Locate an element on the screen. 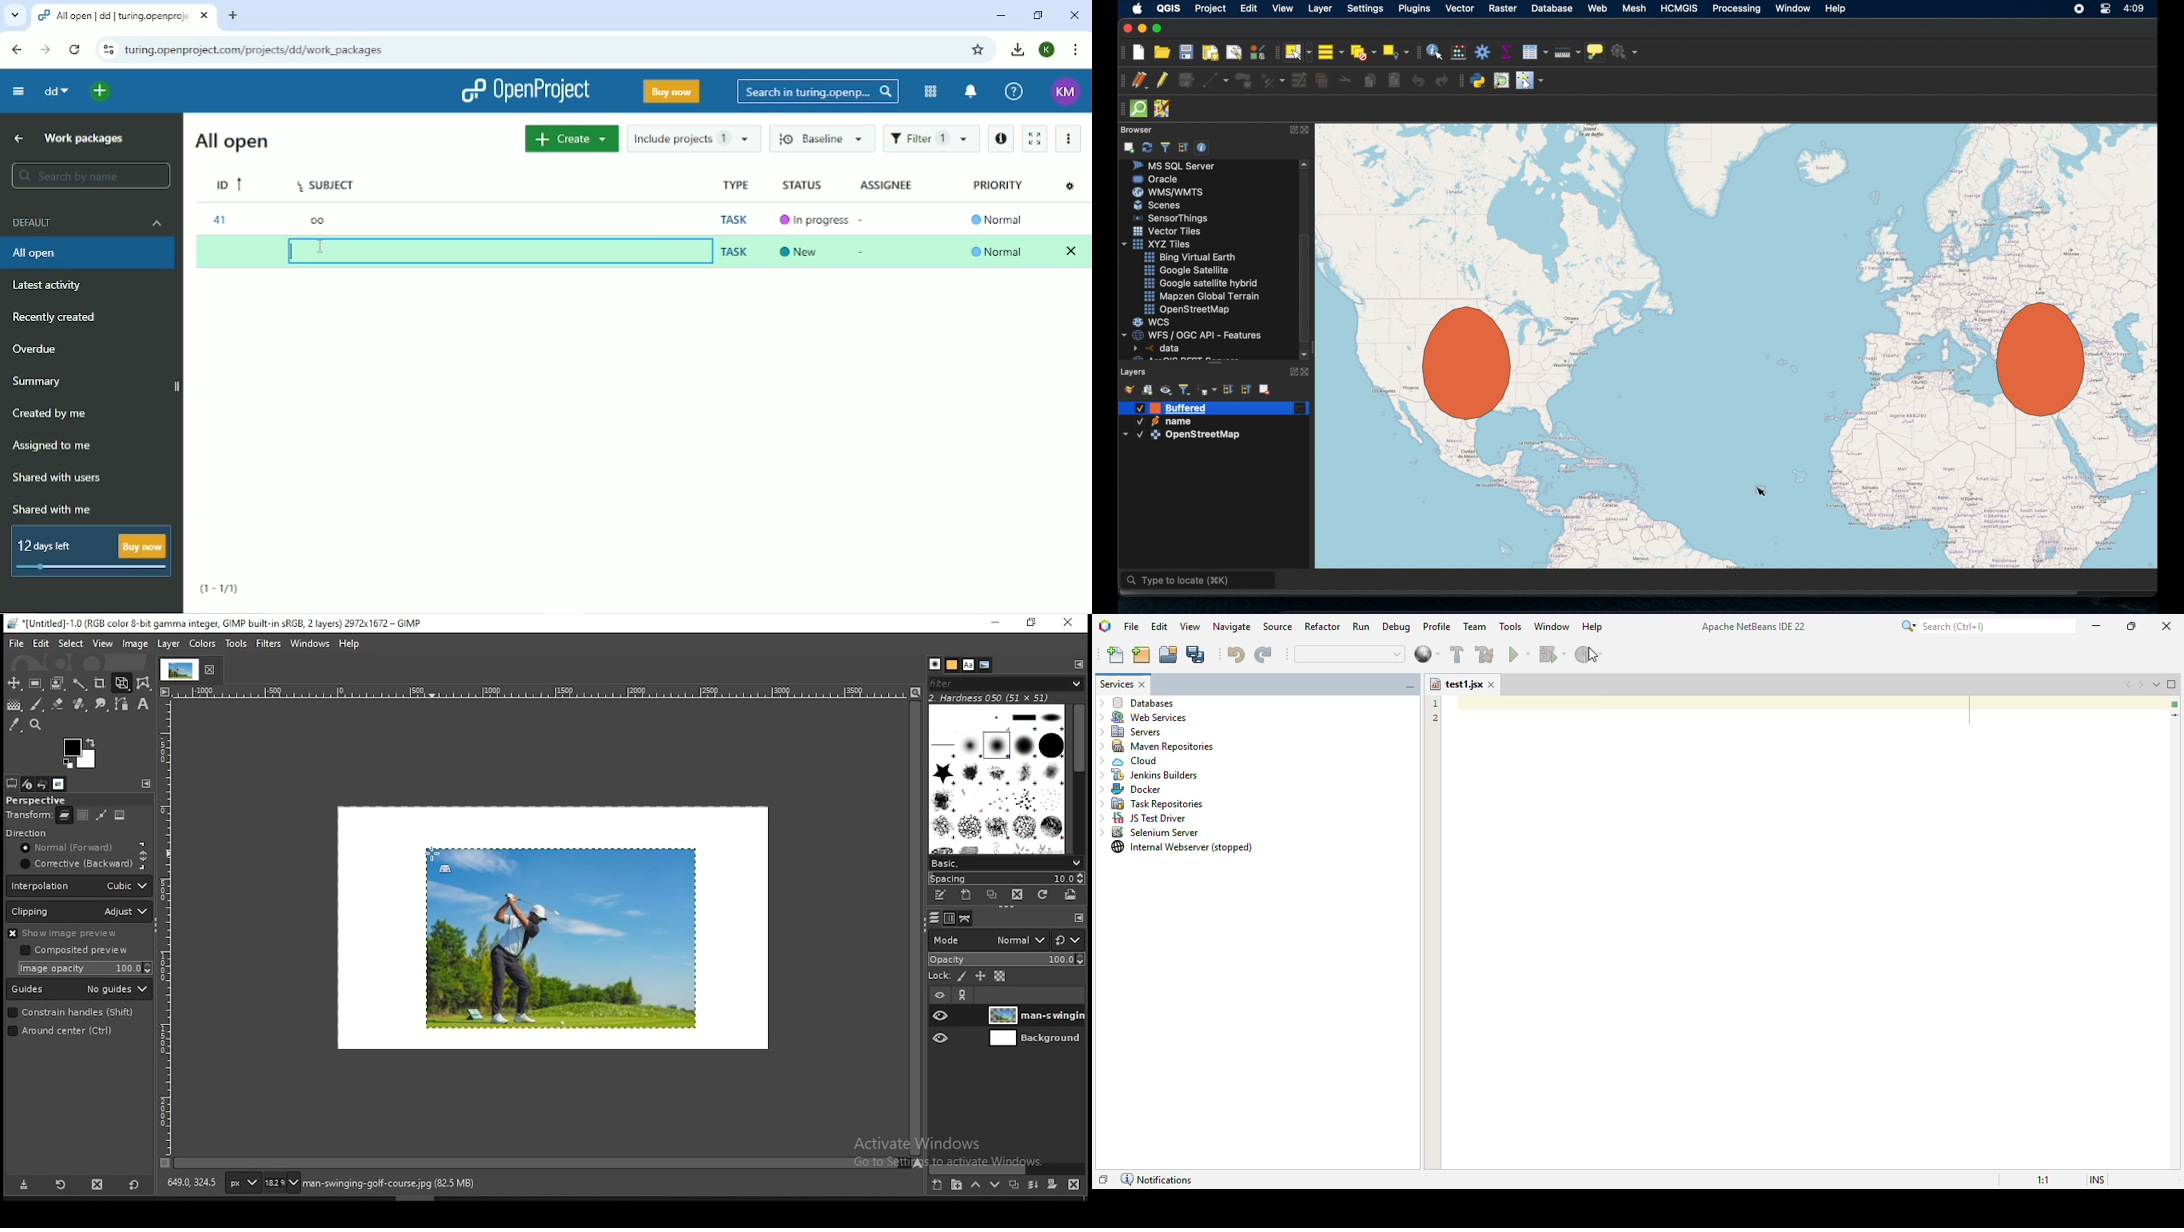  zoom status is located at coordinates (283, 1182).